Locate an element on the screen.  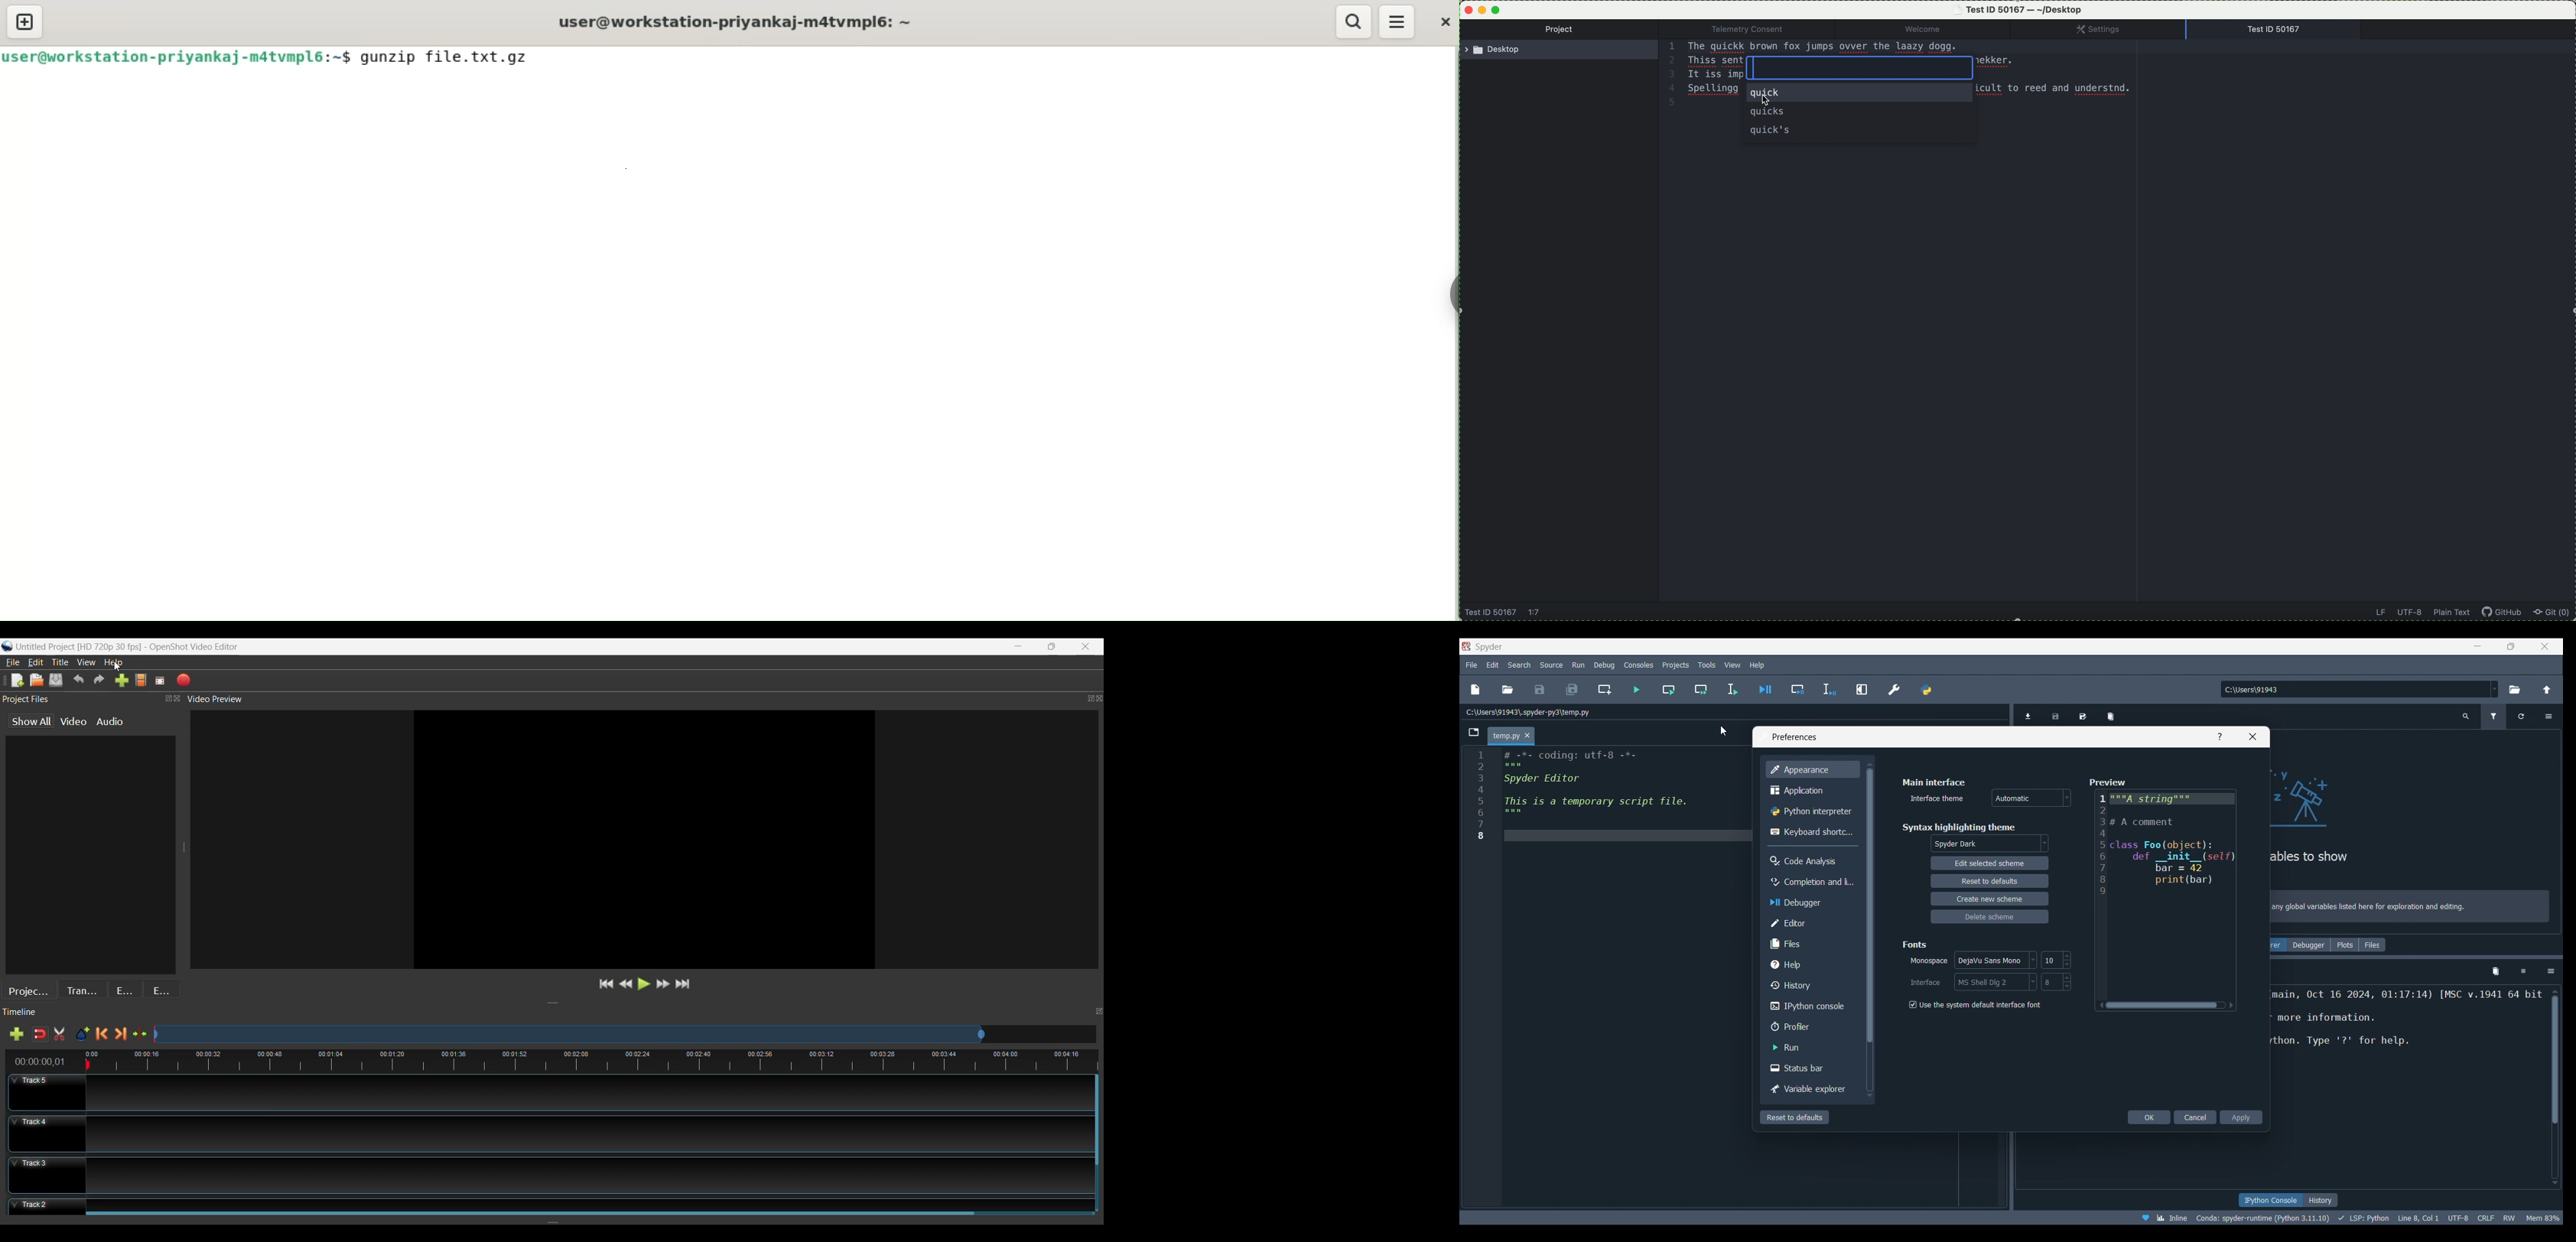
Syntax highlighting theme is located at coordinates (1961, 826).